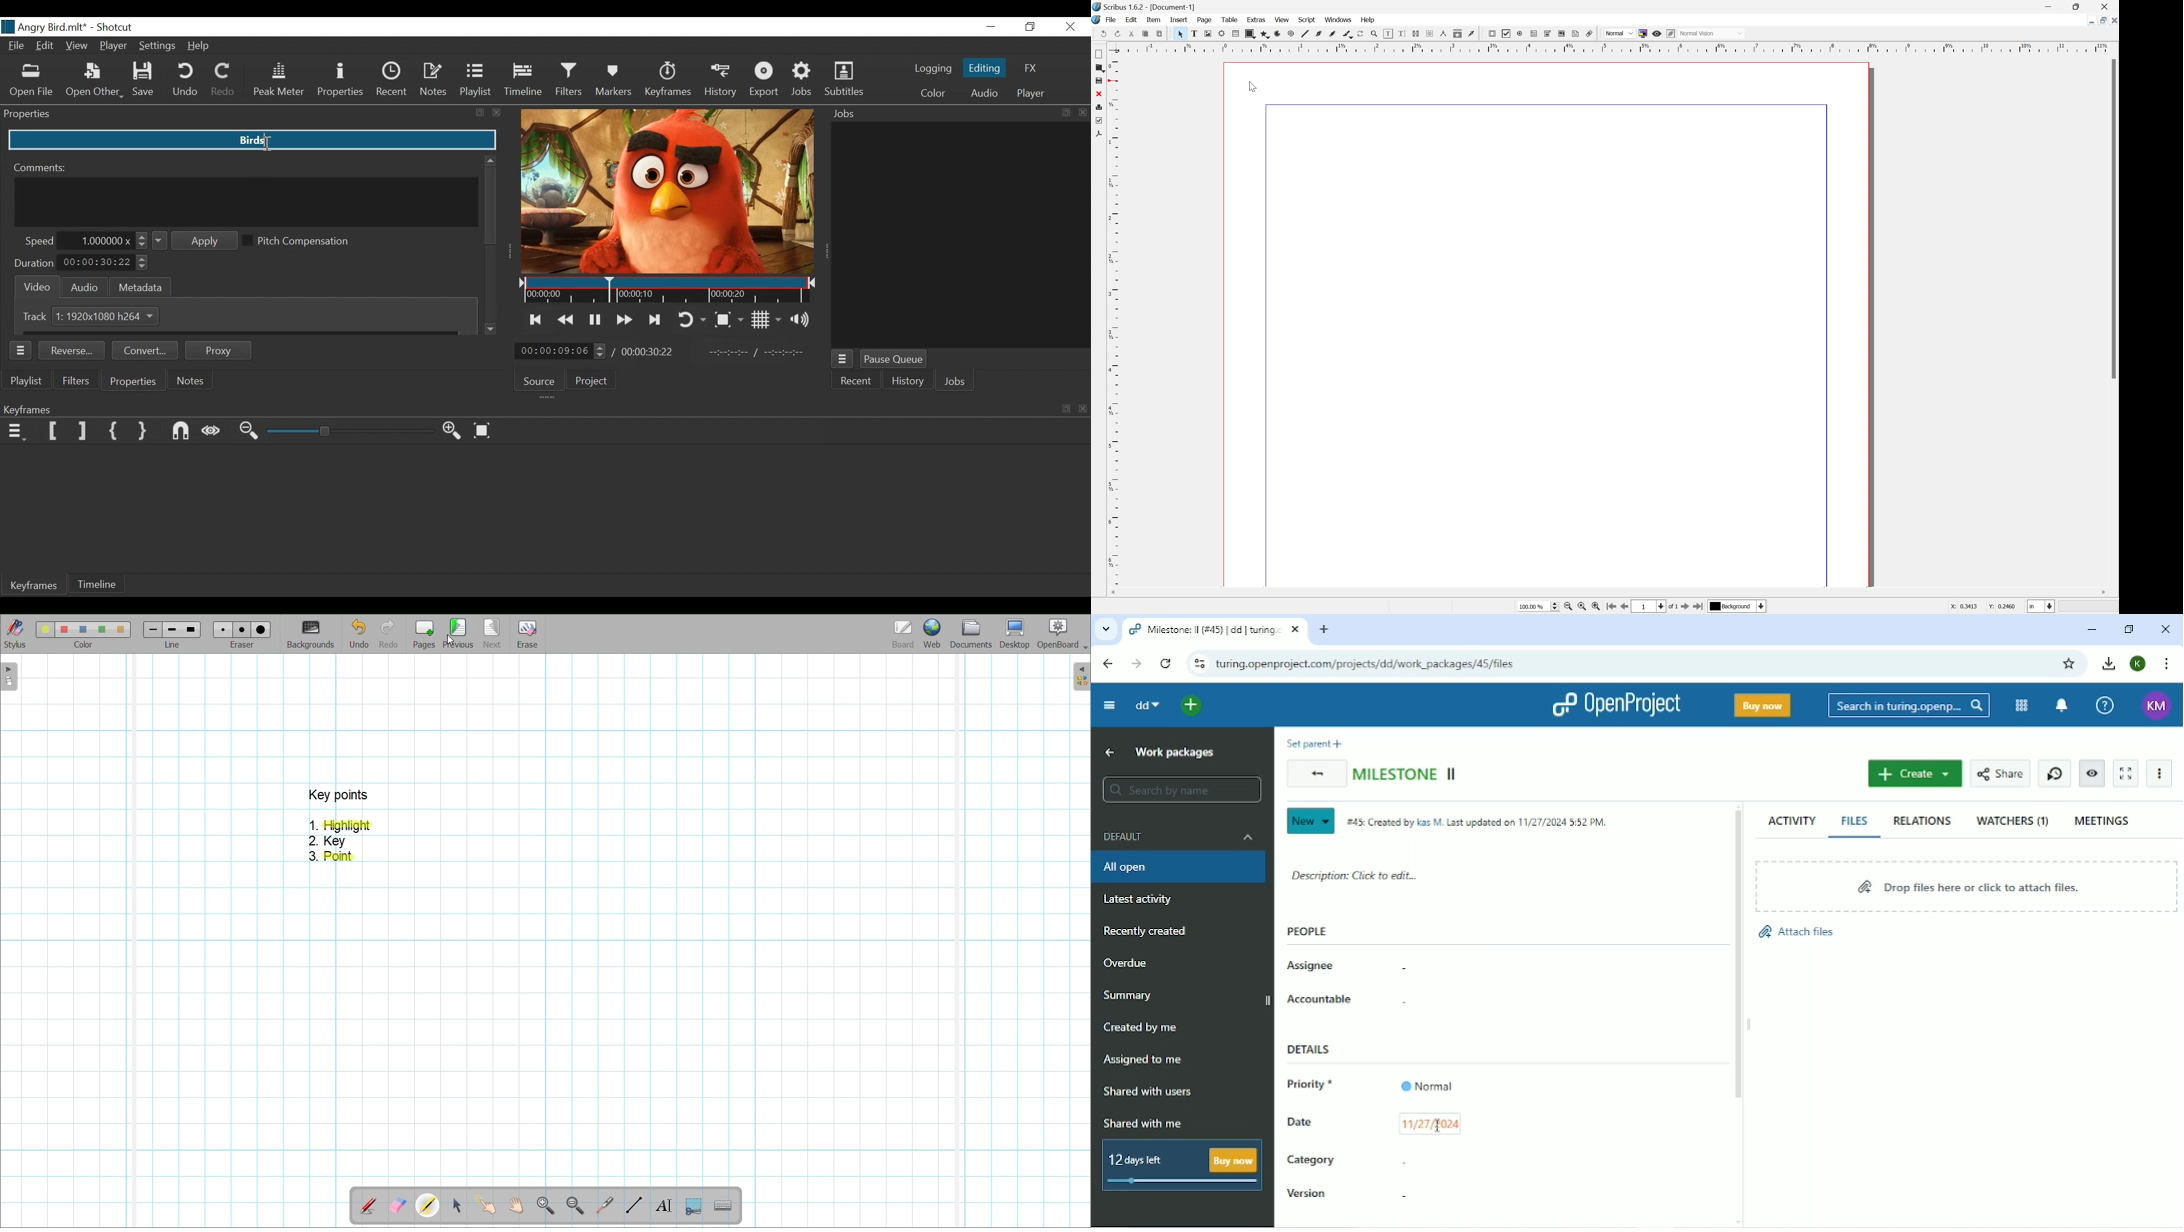  Describe the element at coordinates (1339, 20) in the screenshot. I see `windows` at that location.